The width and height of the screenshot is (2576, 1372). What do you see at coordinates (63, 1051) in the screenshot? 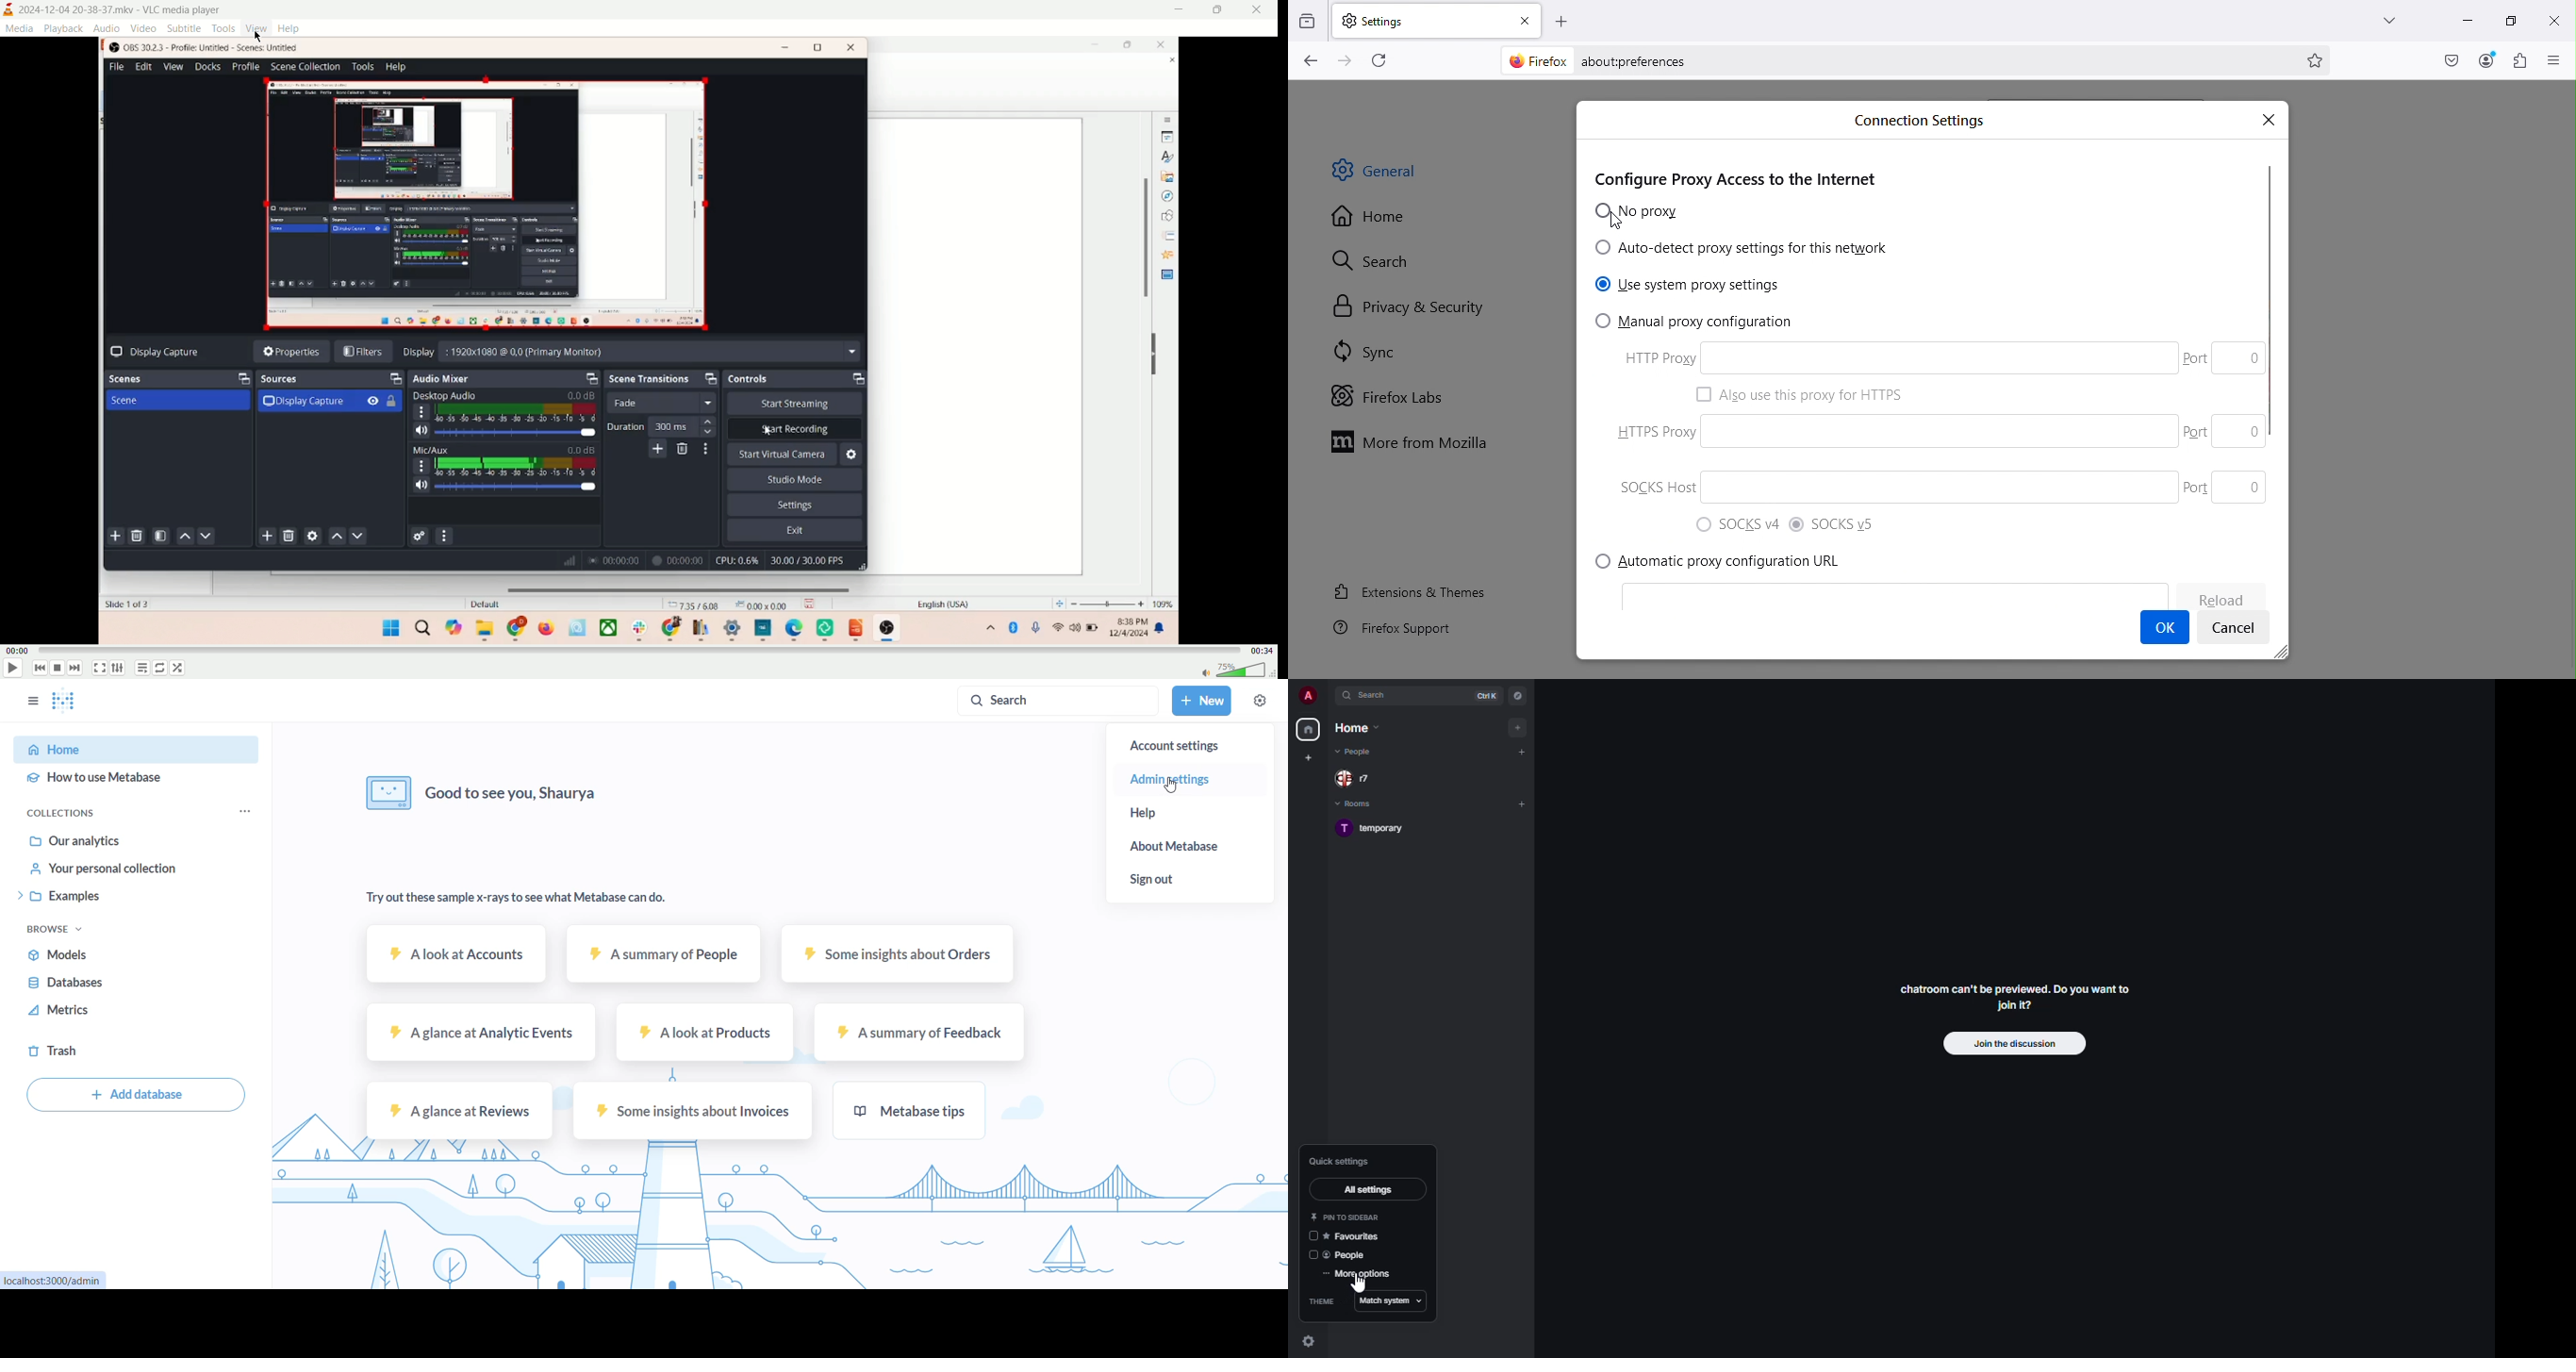
I see `trash` at bounding box center [63, 1051].